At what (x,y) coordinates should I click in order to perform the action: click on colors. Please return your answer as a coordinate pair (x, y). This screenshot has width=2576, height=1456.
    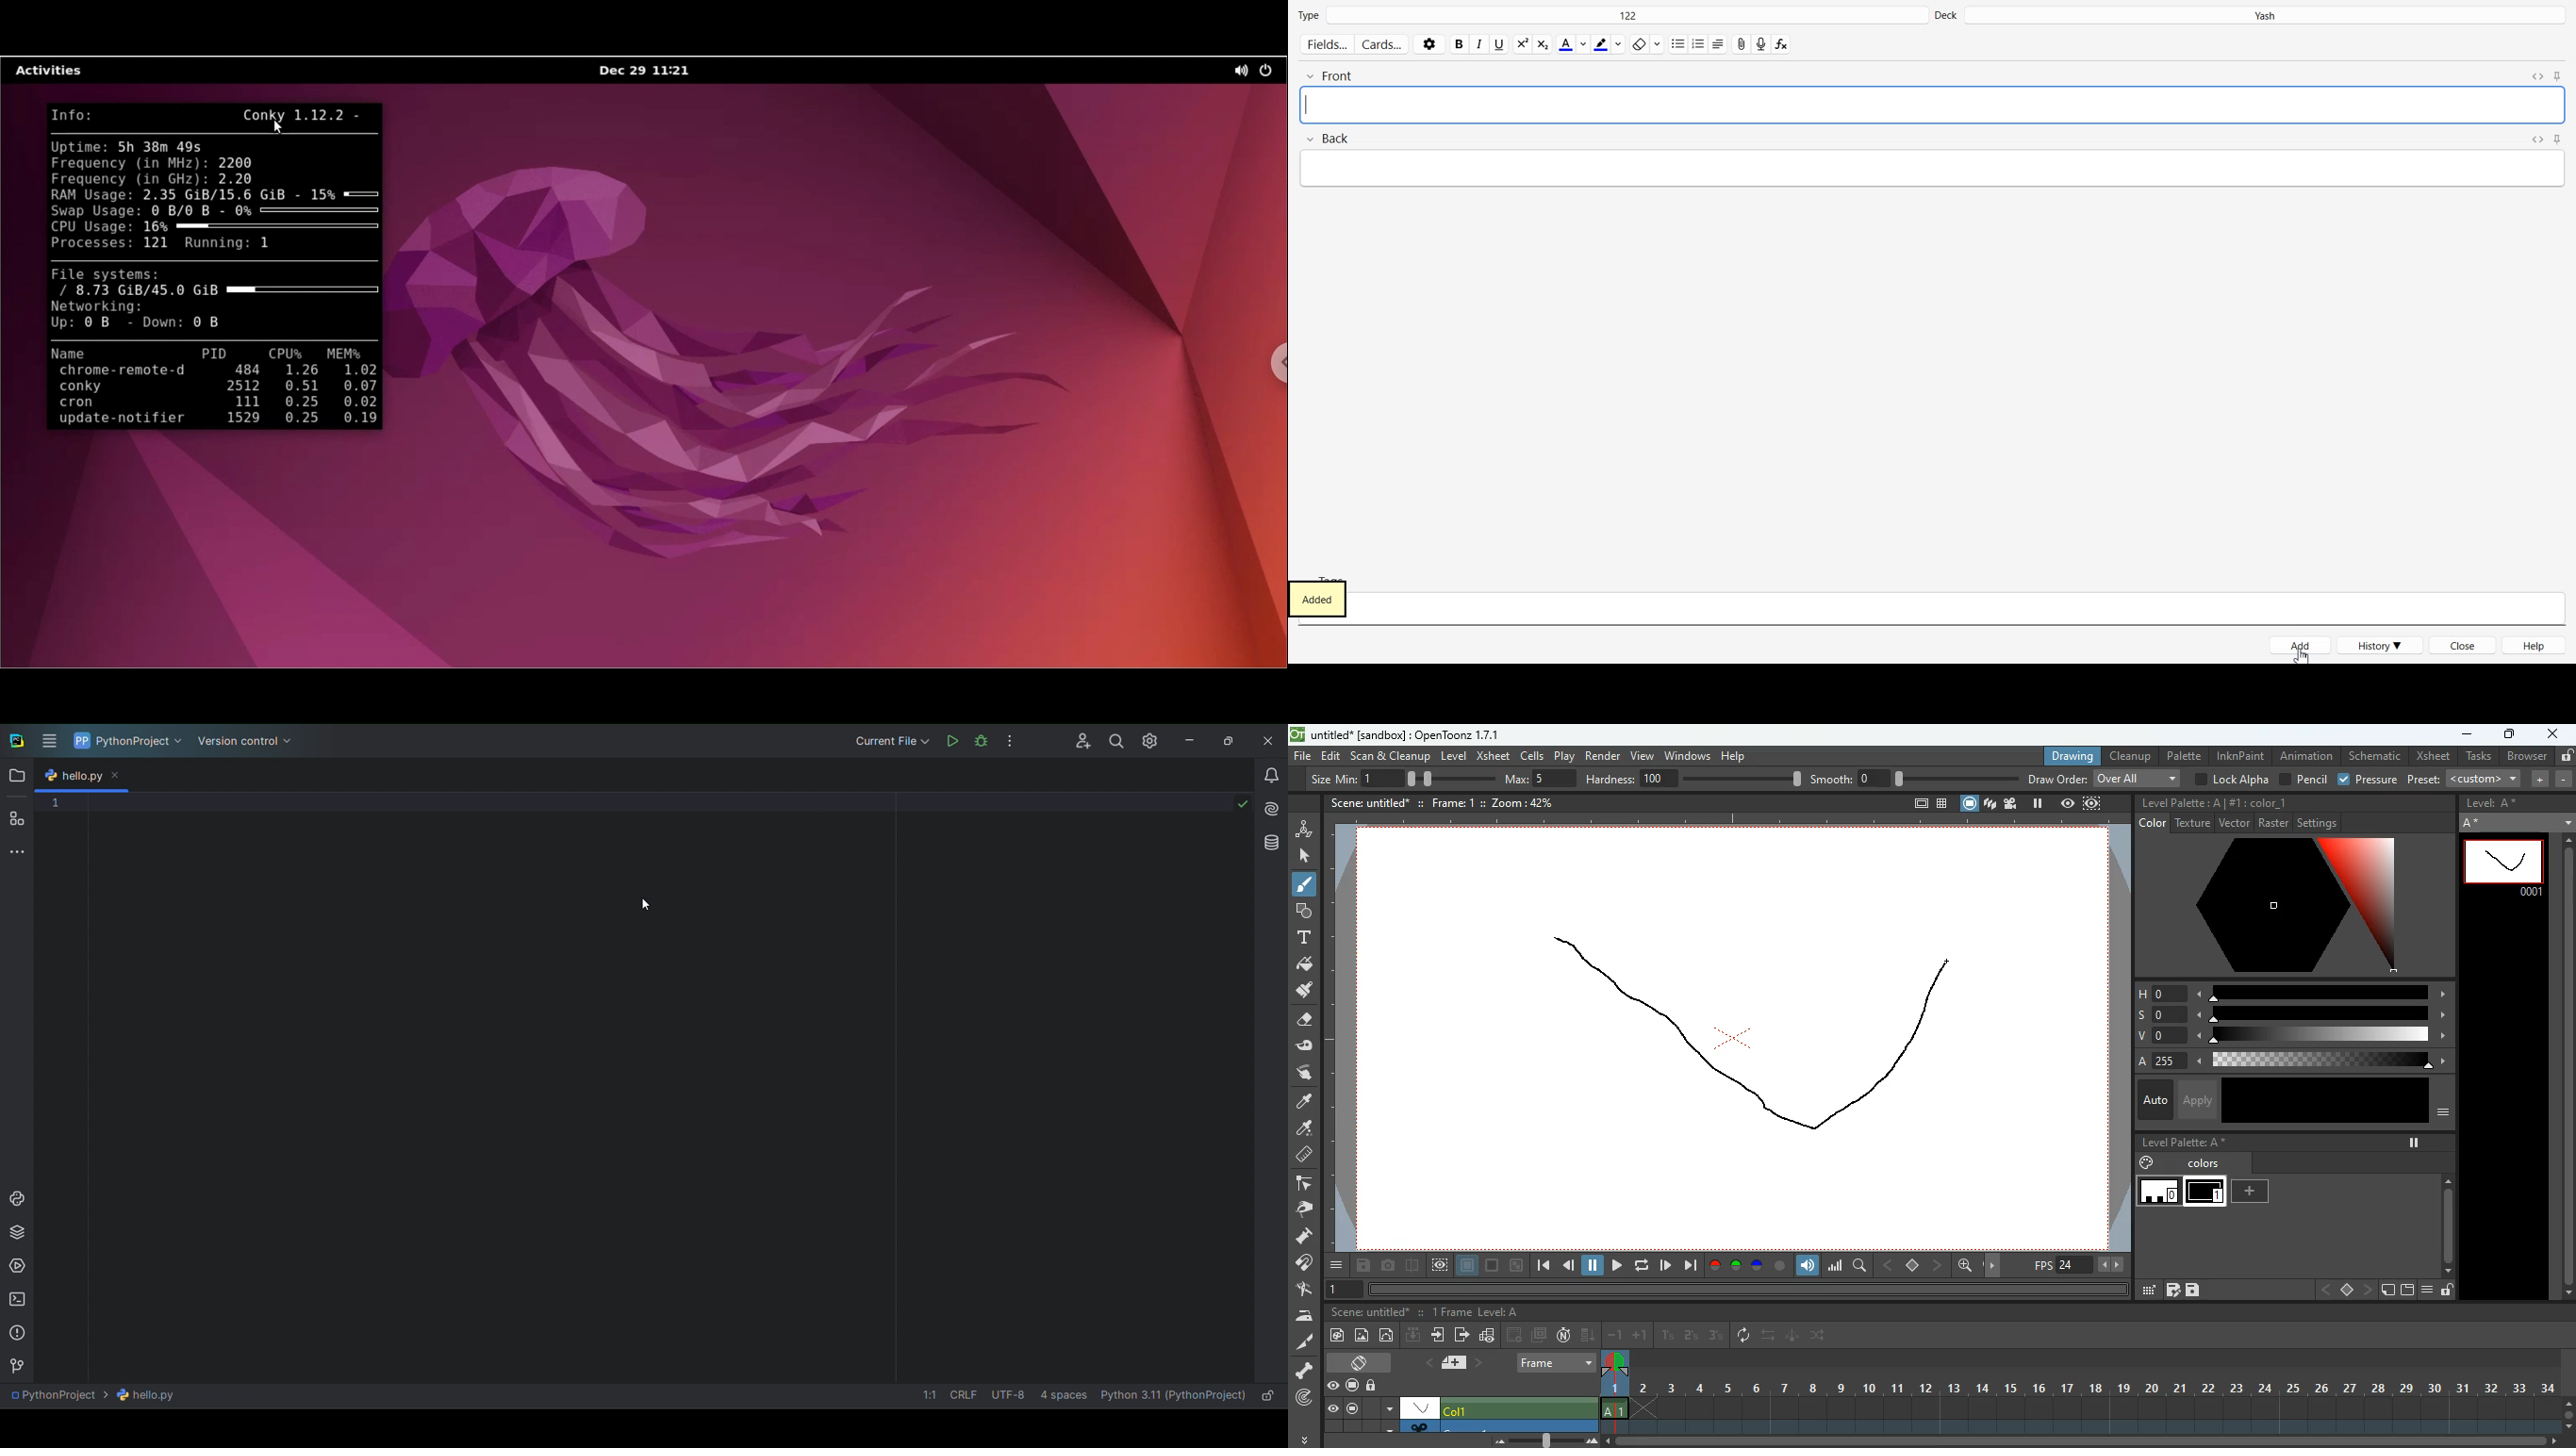
    Looking at the image, I should click on (2183, 1162).